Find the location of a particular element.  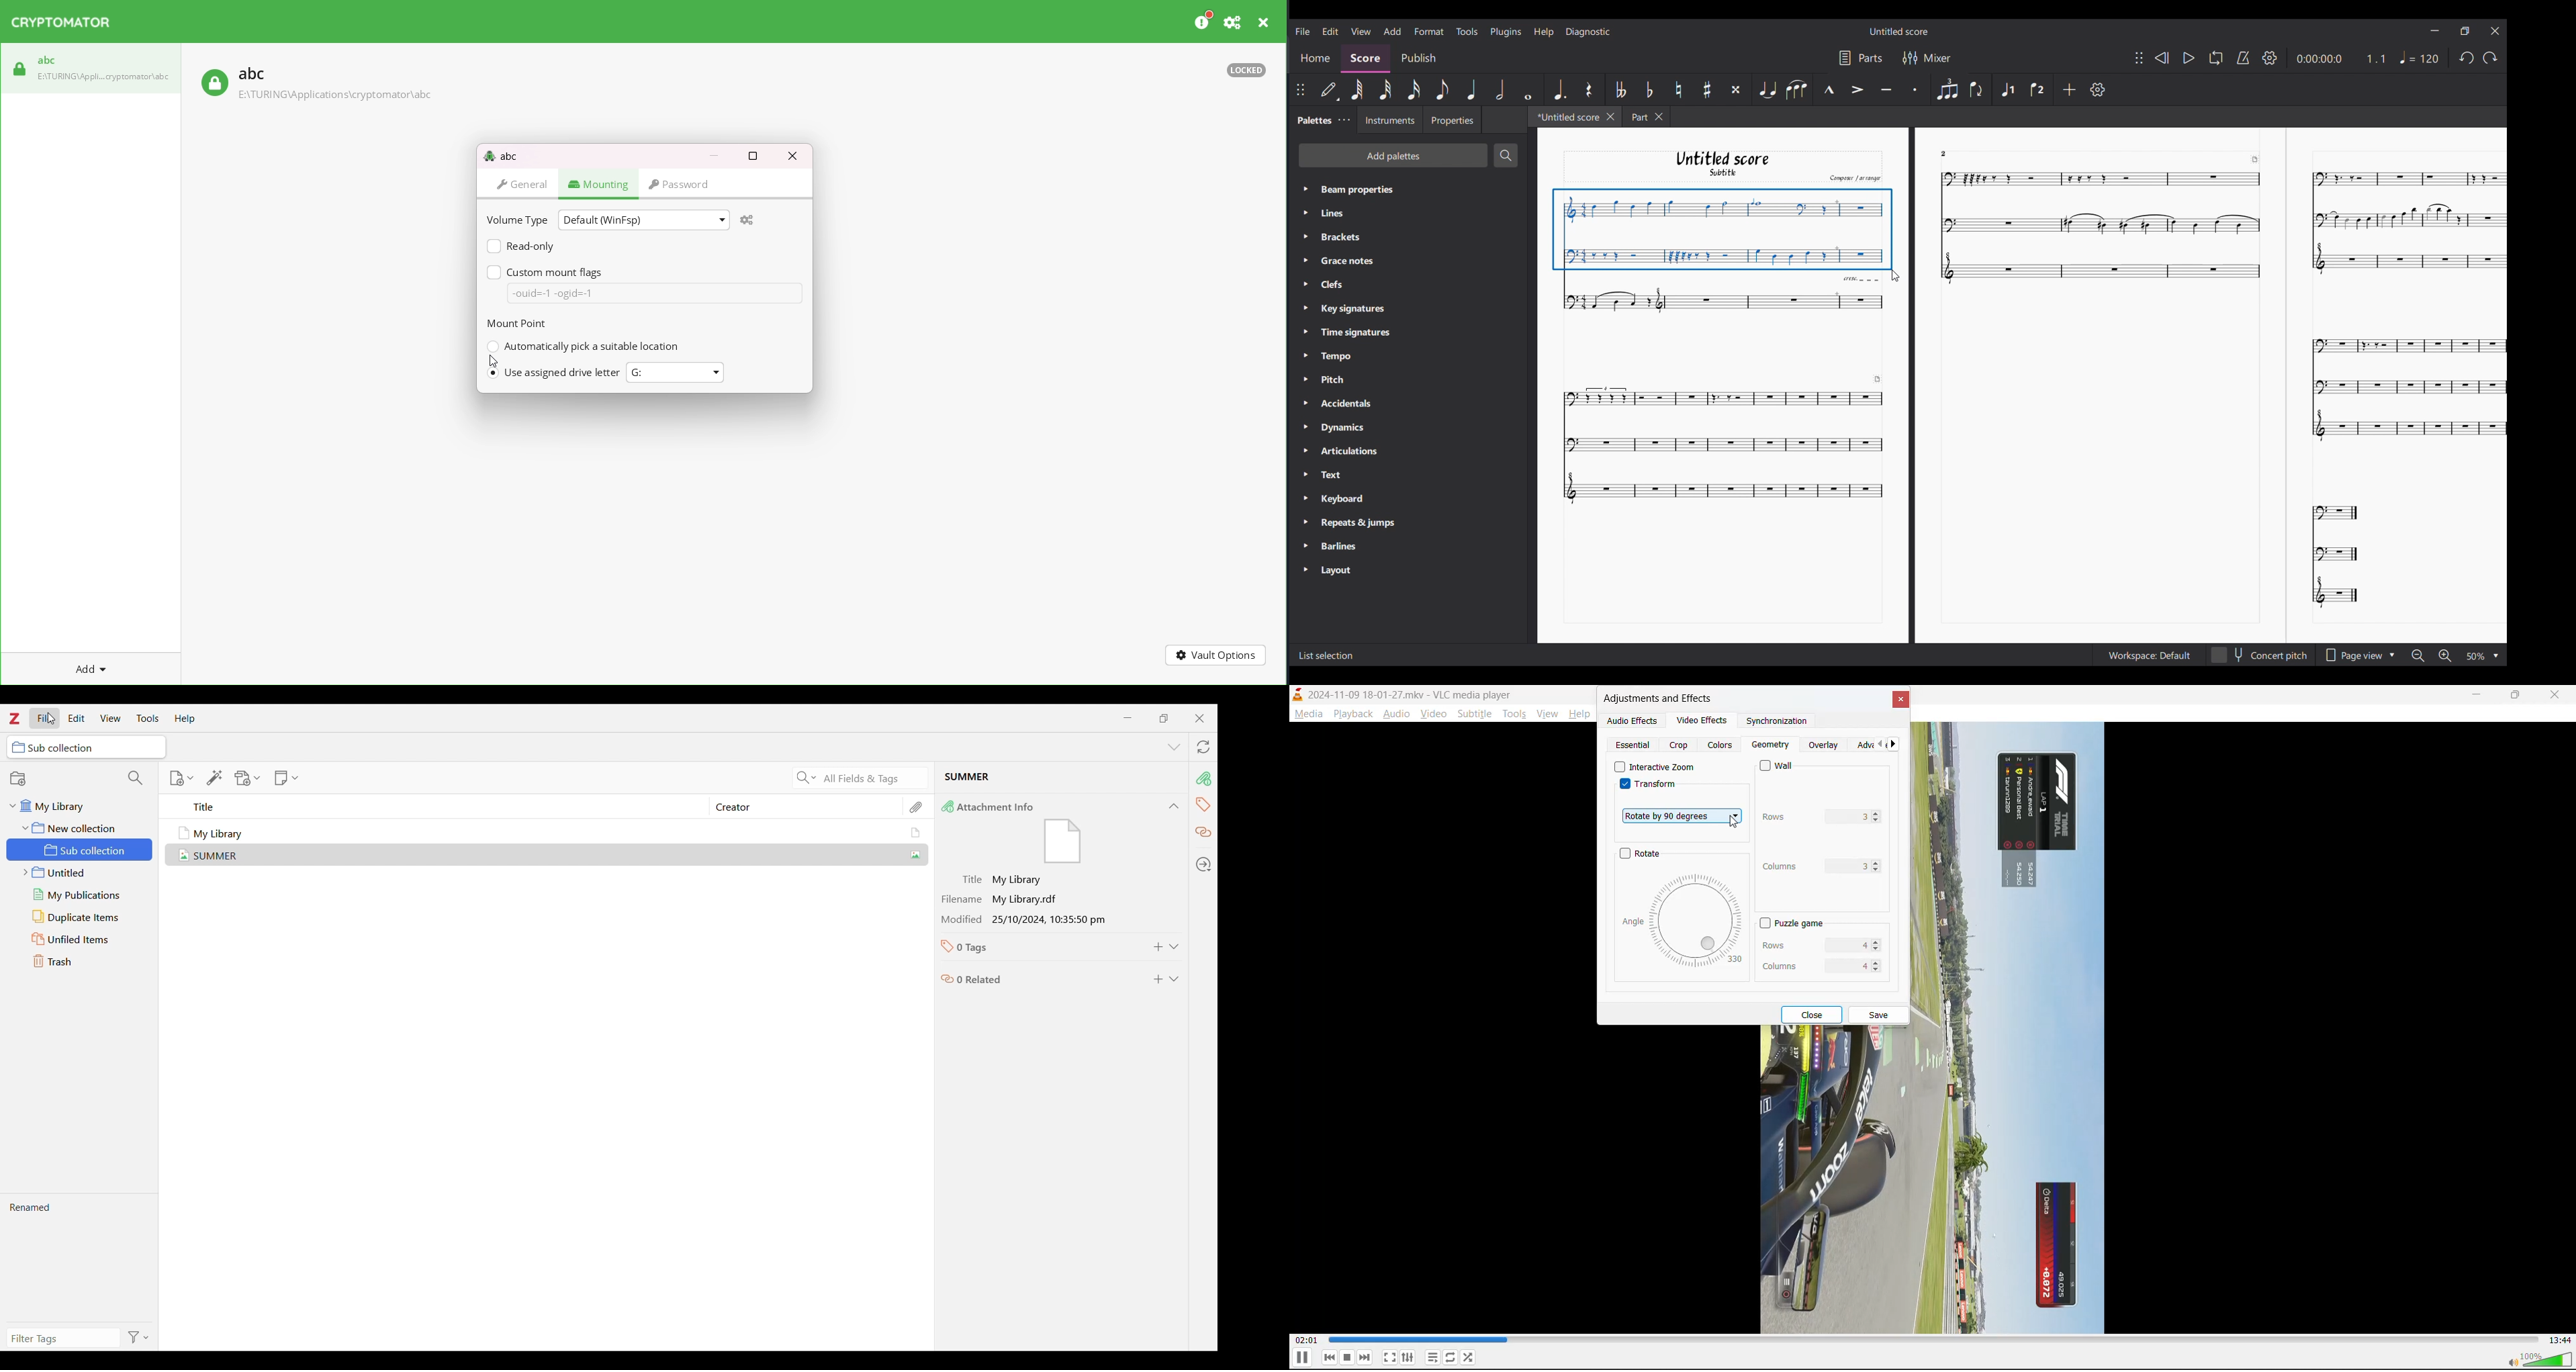

stop is located at coordinates (1348, 1357).